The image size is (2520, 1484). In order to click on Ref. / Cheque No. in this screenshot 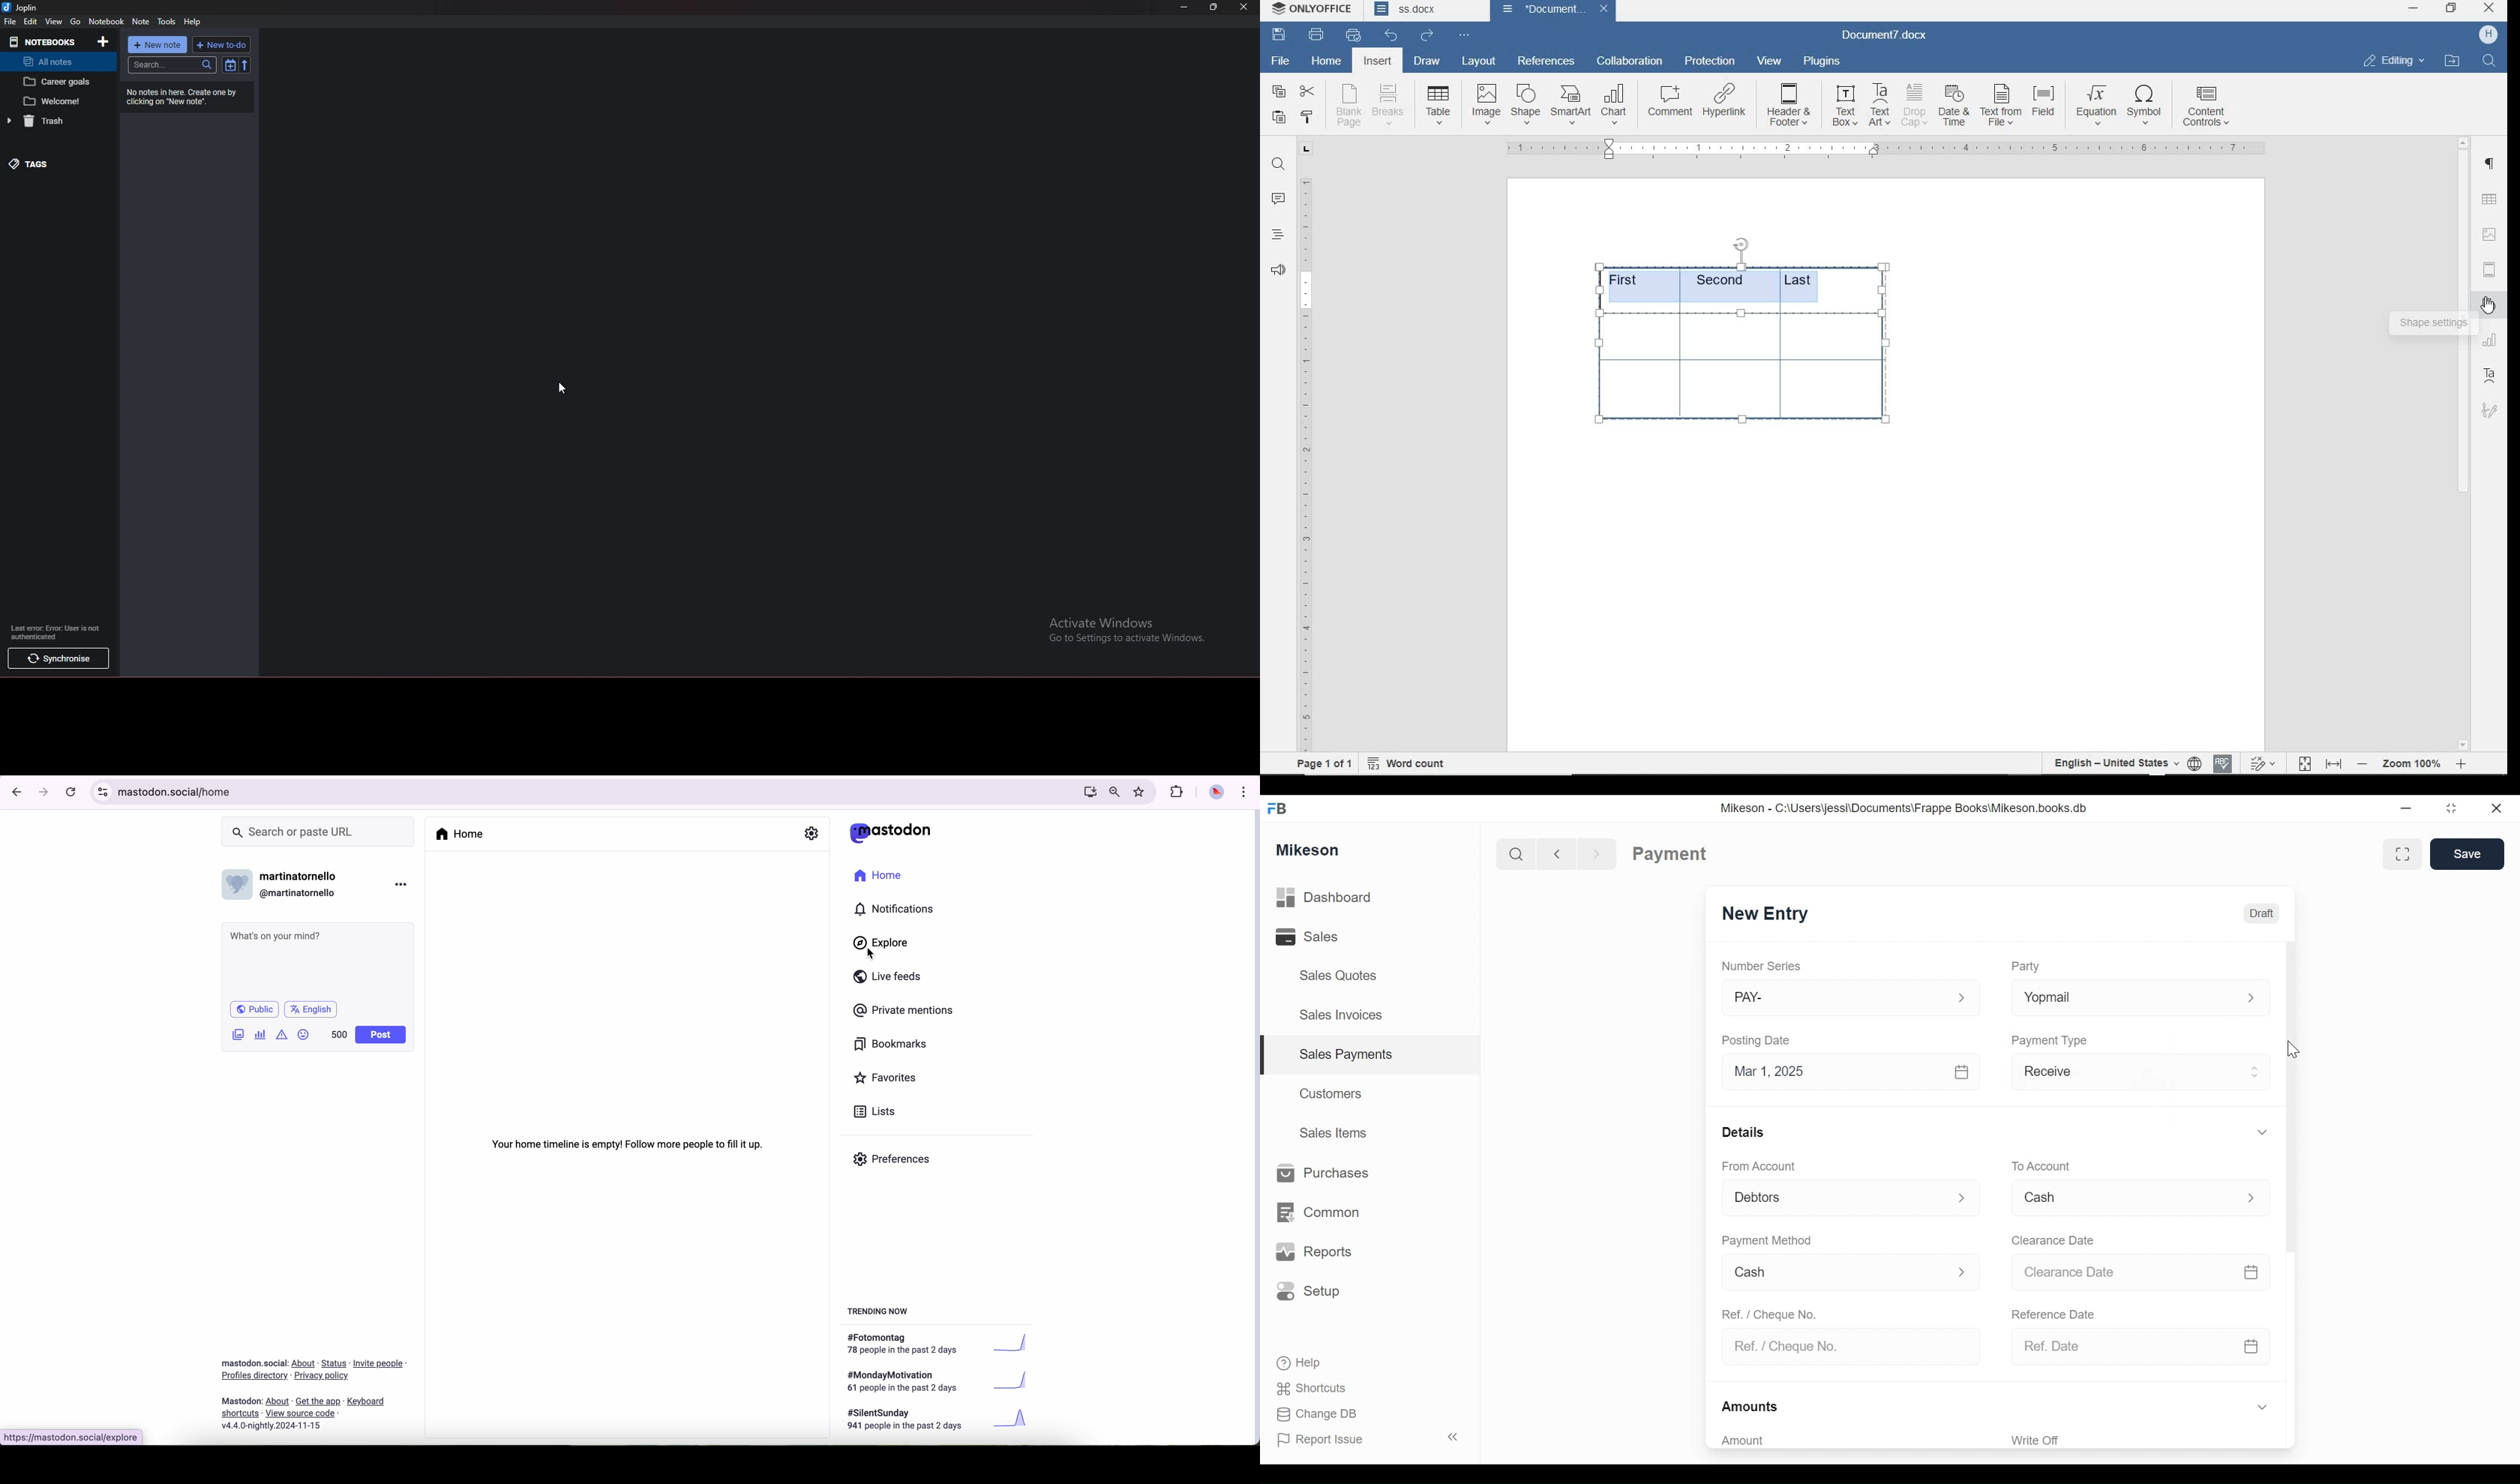, I will do `click(1855, 1346)`.